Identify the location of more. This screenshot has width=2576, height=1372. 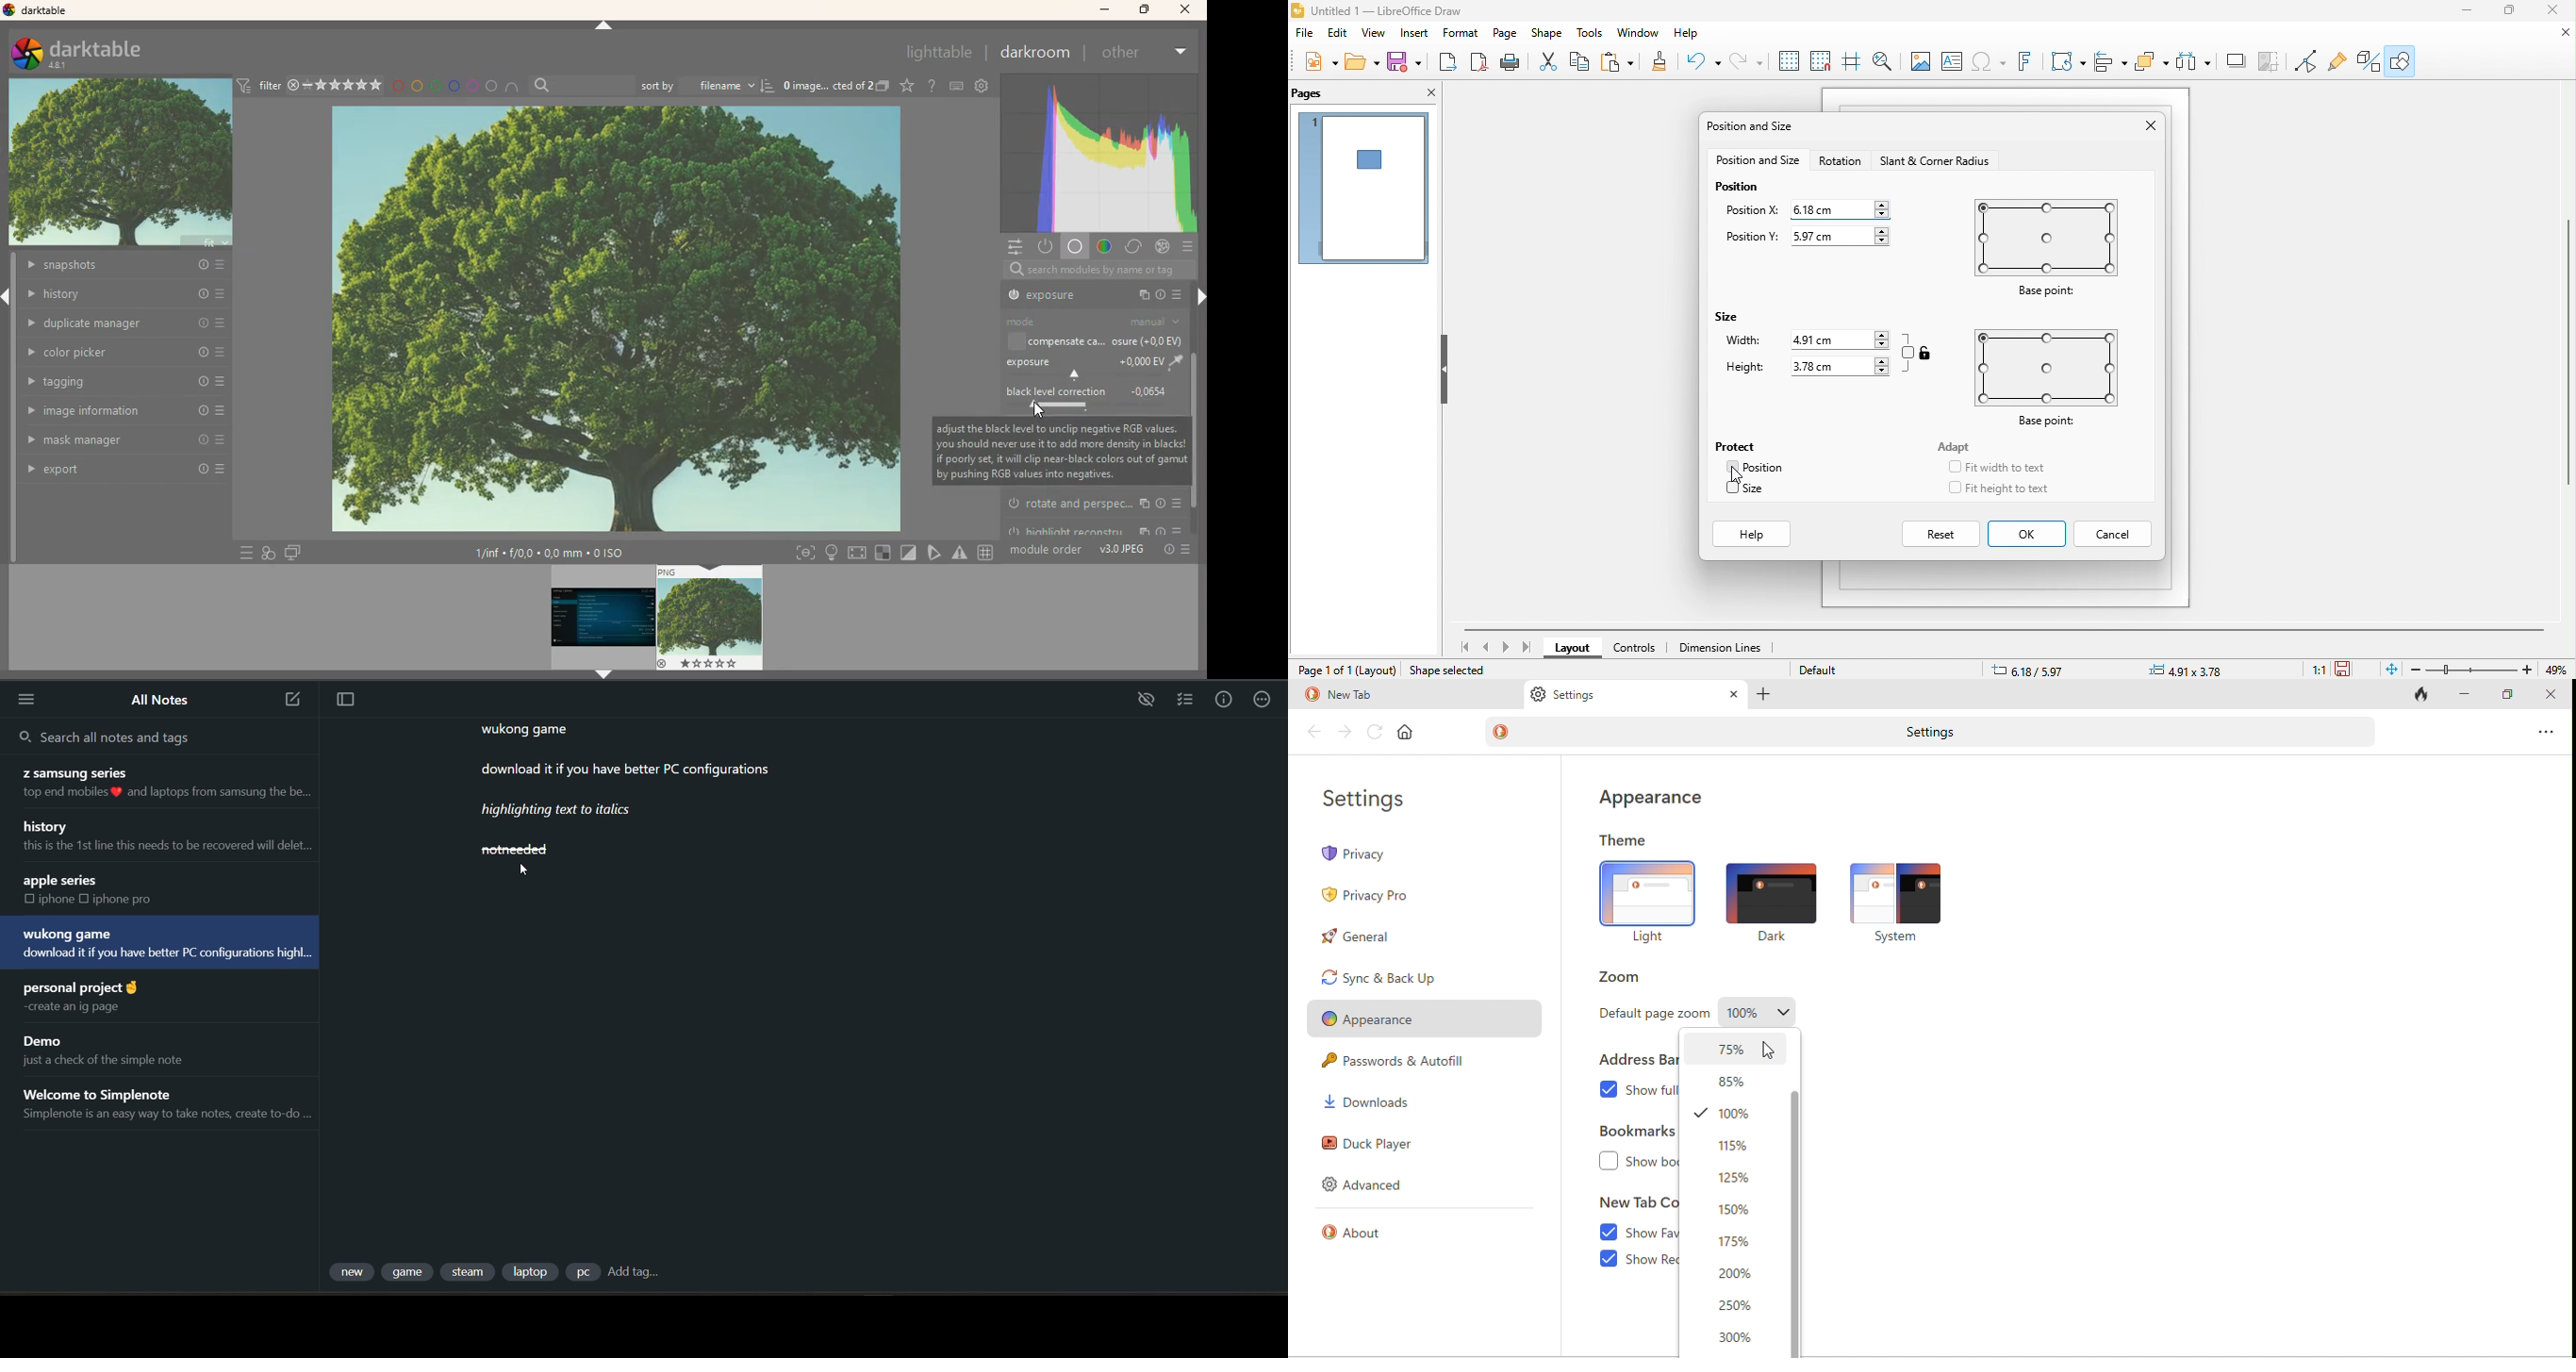
(1185, 52).